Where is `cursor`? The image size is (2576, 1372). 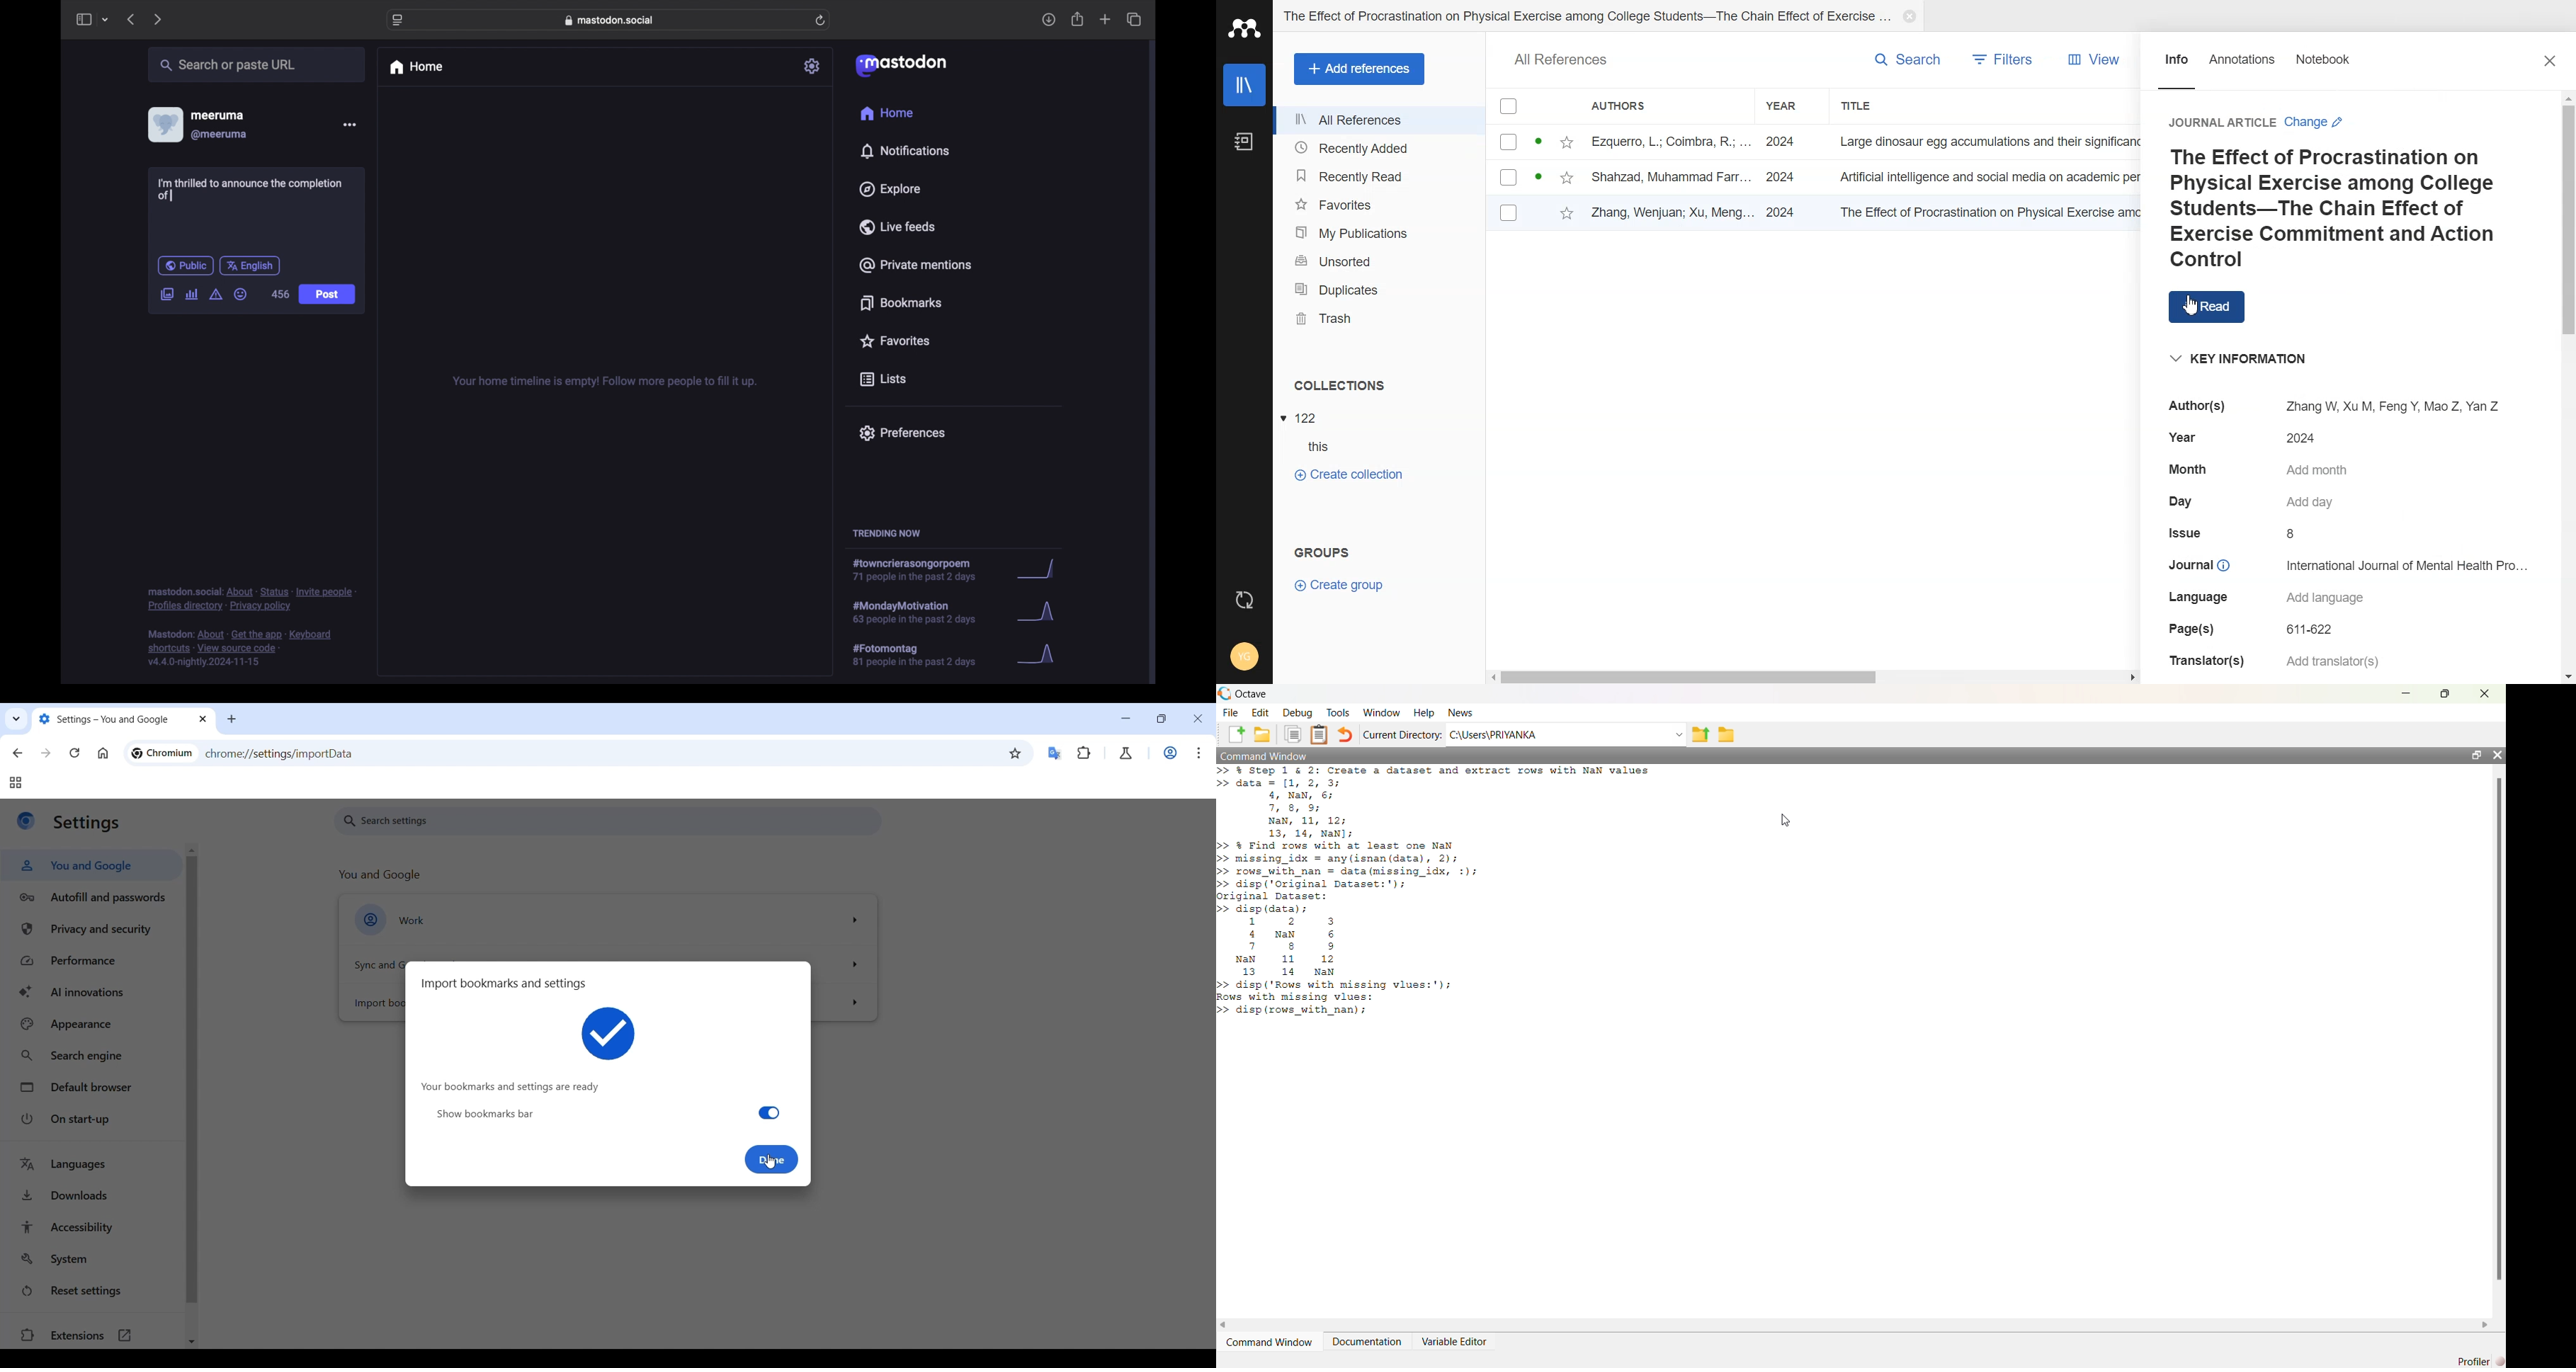
cursor is located at coordinates (1787, 820).